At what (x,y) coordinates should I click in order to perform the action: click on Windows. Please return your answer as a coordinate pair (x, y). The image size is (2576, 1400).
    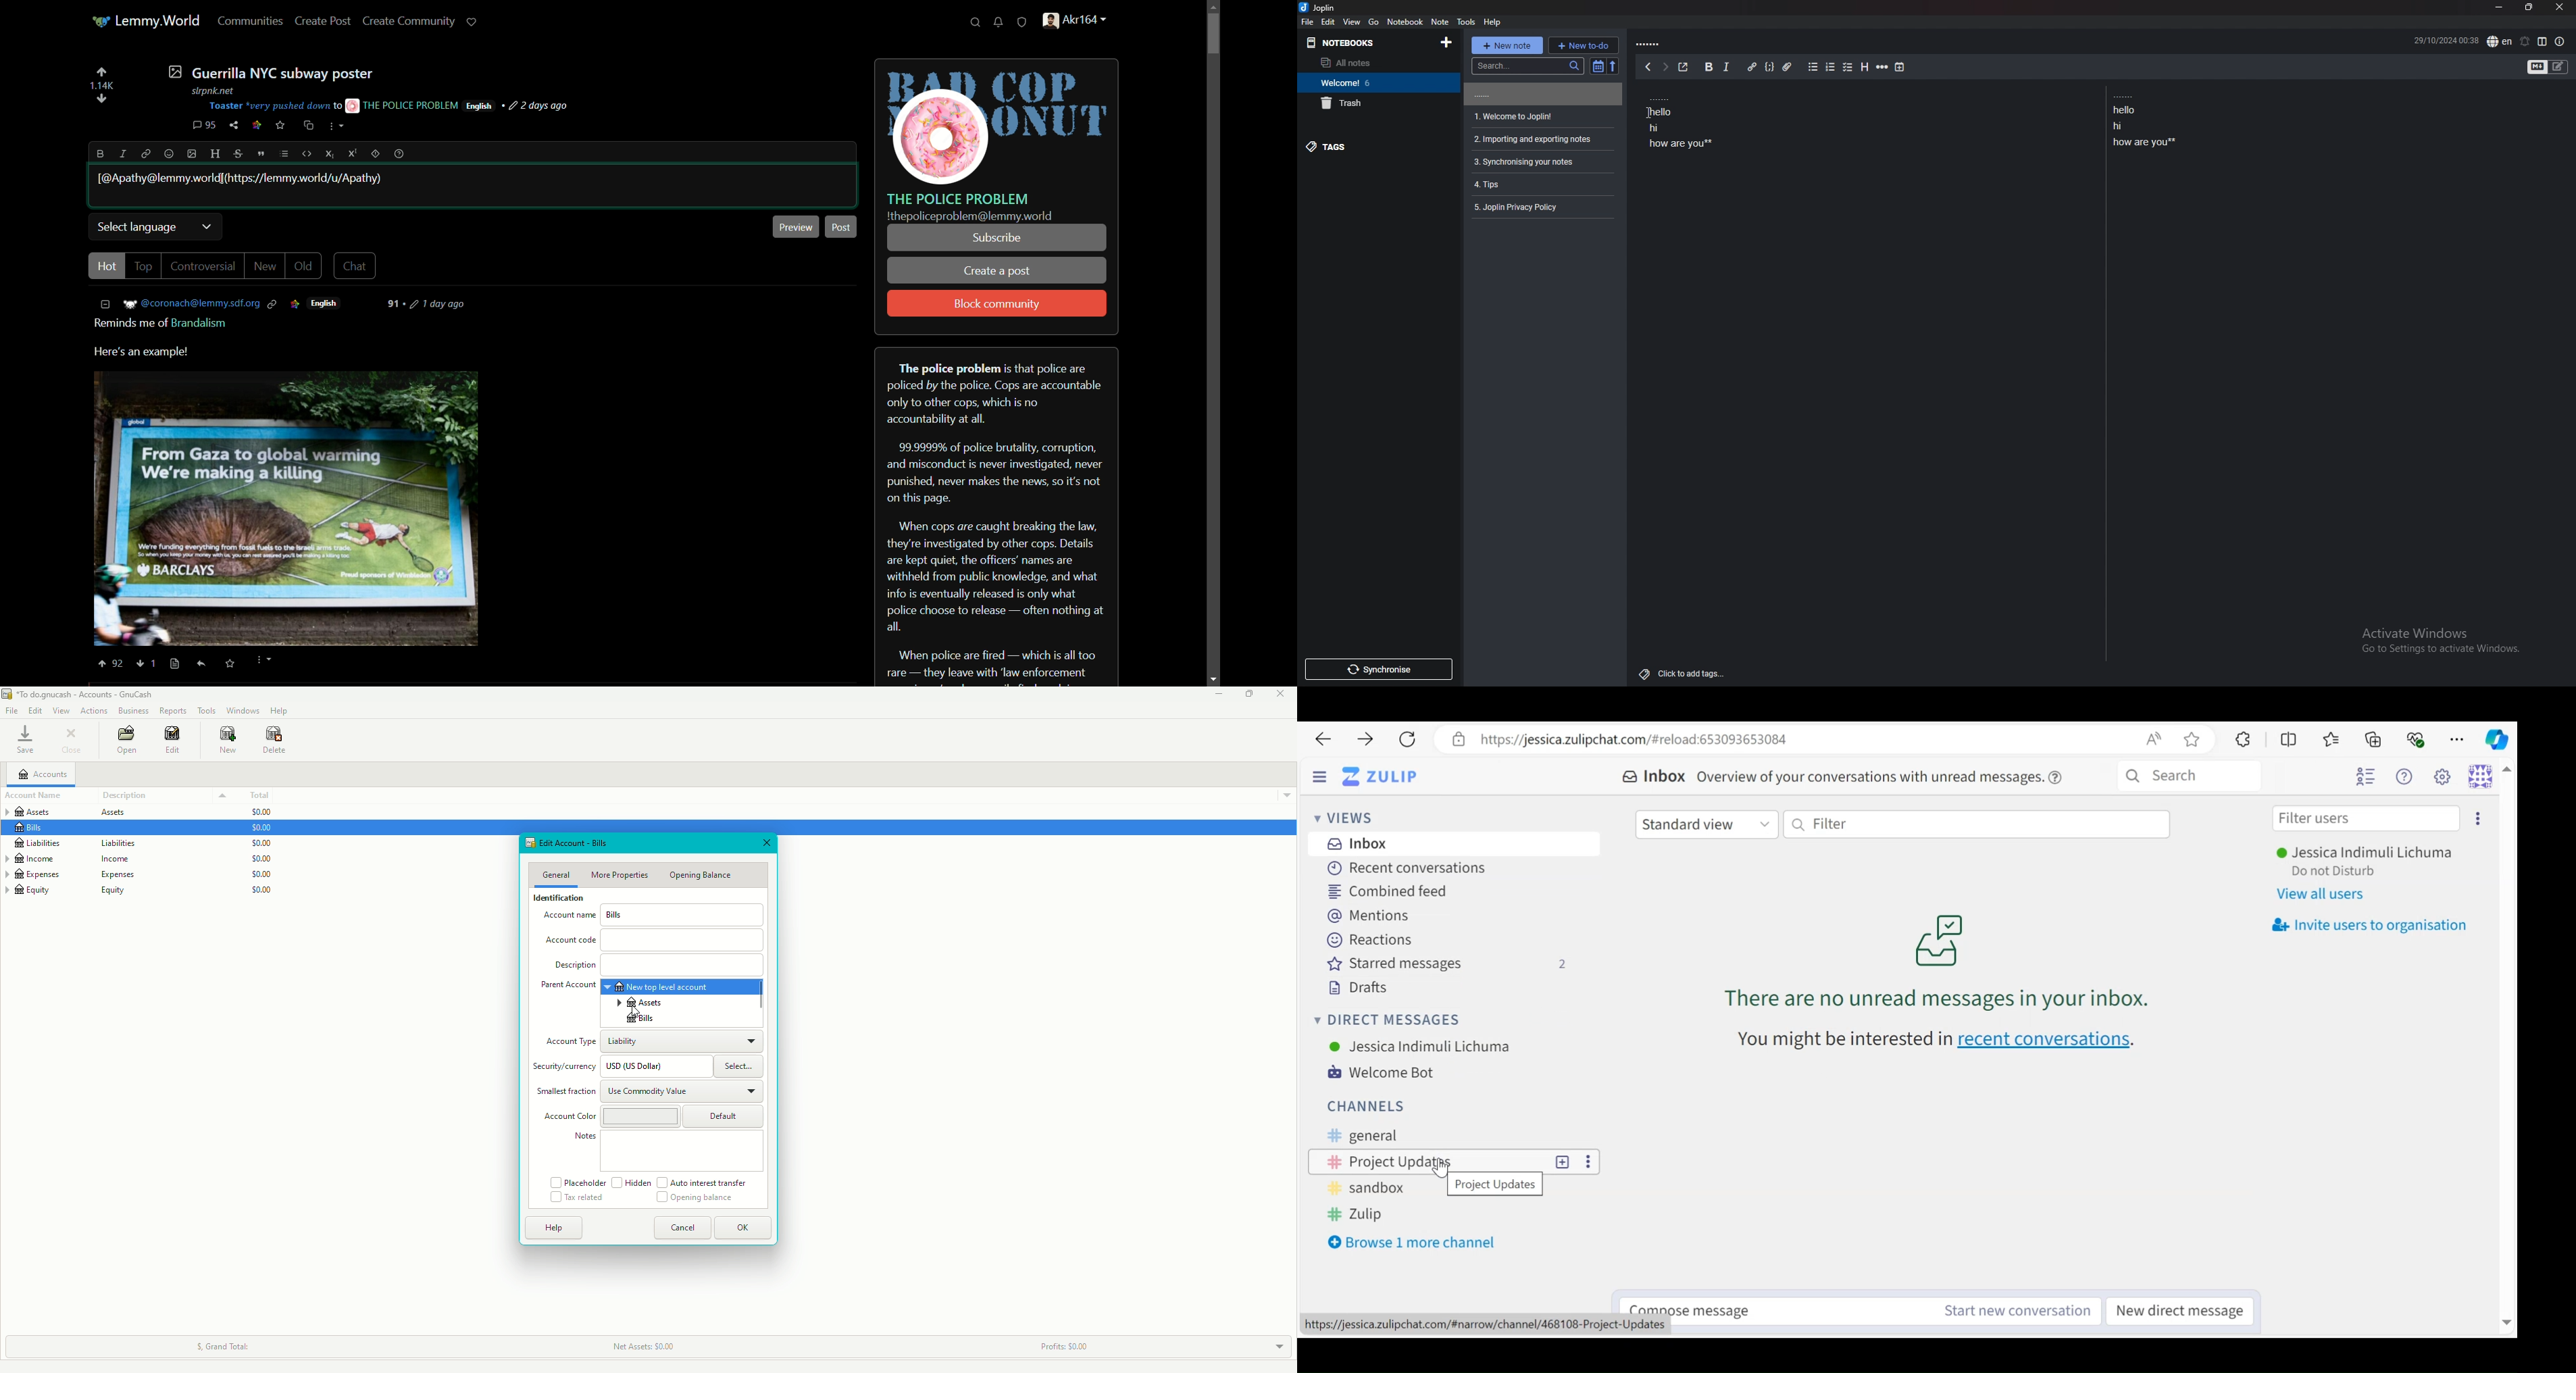
    Looking at the image, I should click on (243, 710).